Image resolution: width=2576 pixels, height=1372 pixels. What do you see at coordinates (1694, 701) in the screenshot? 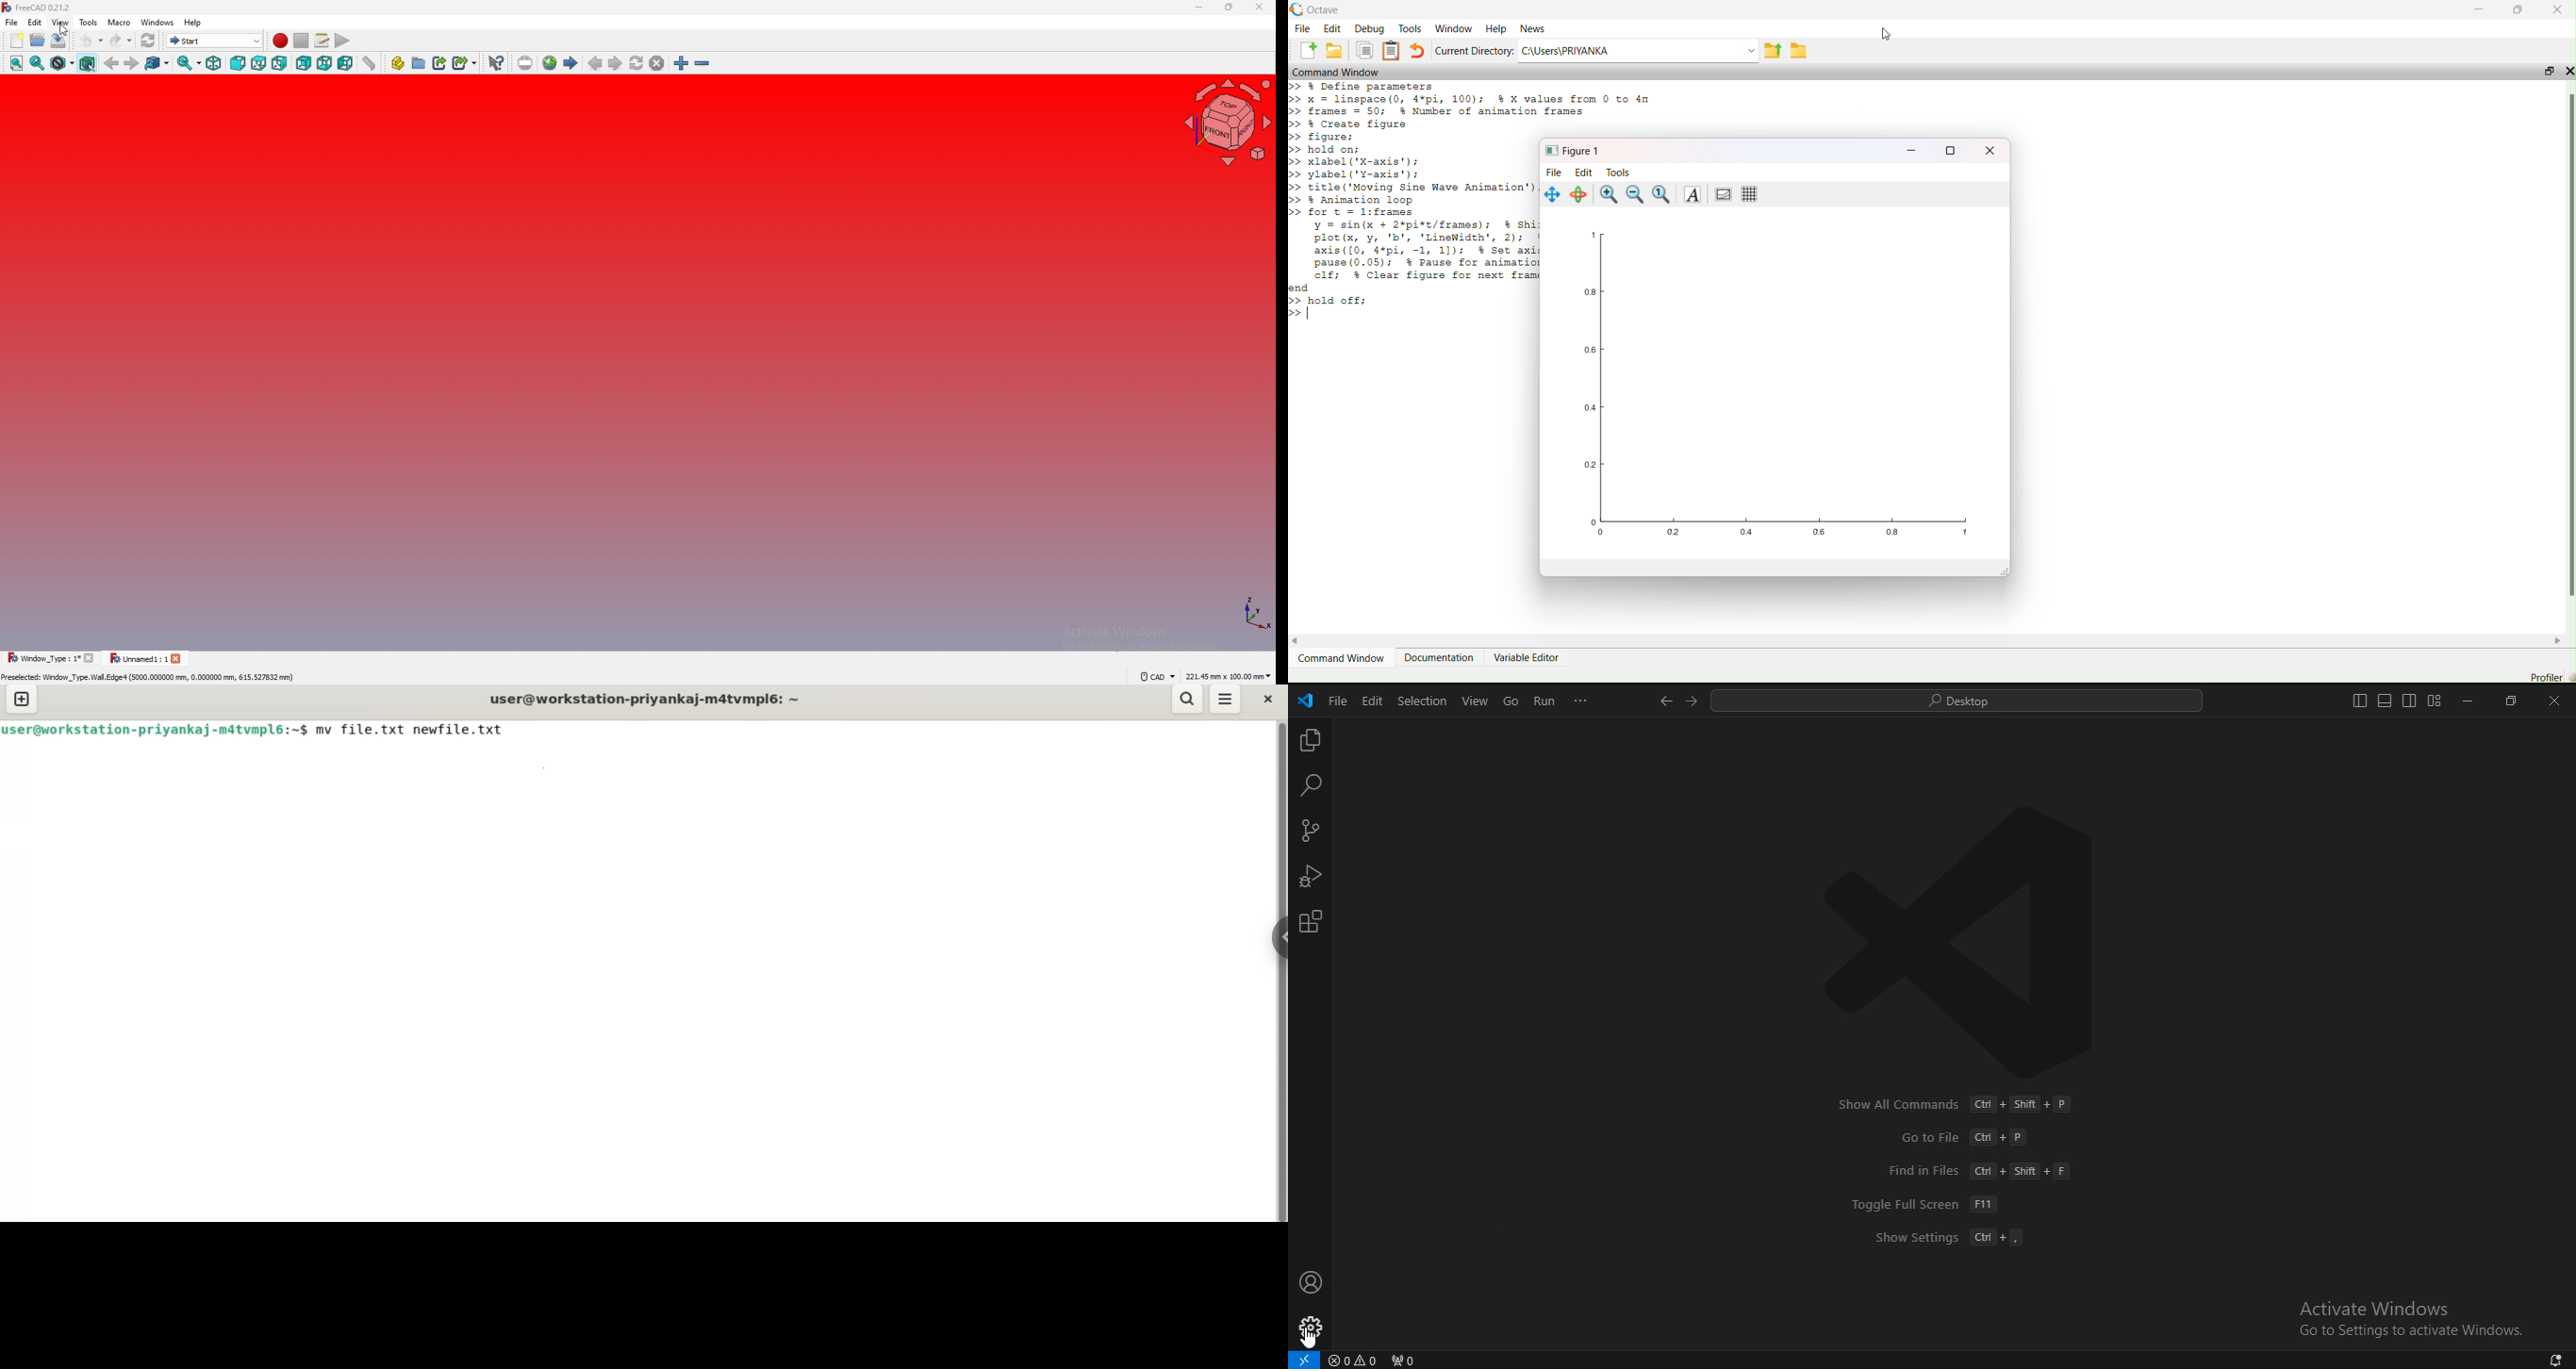
I see `go forward` at bounding box center [1694, 701].